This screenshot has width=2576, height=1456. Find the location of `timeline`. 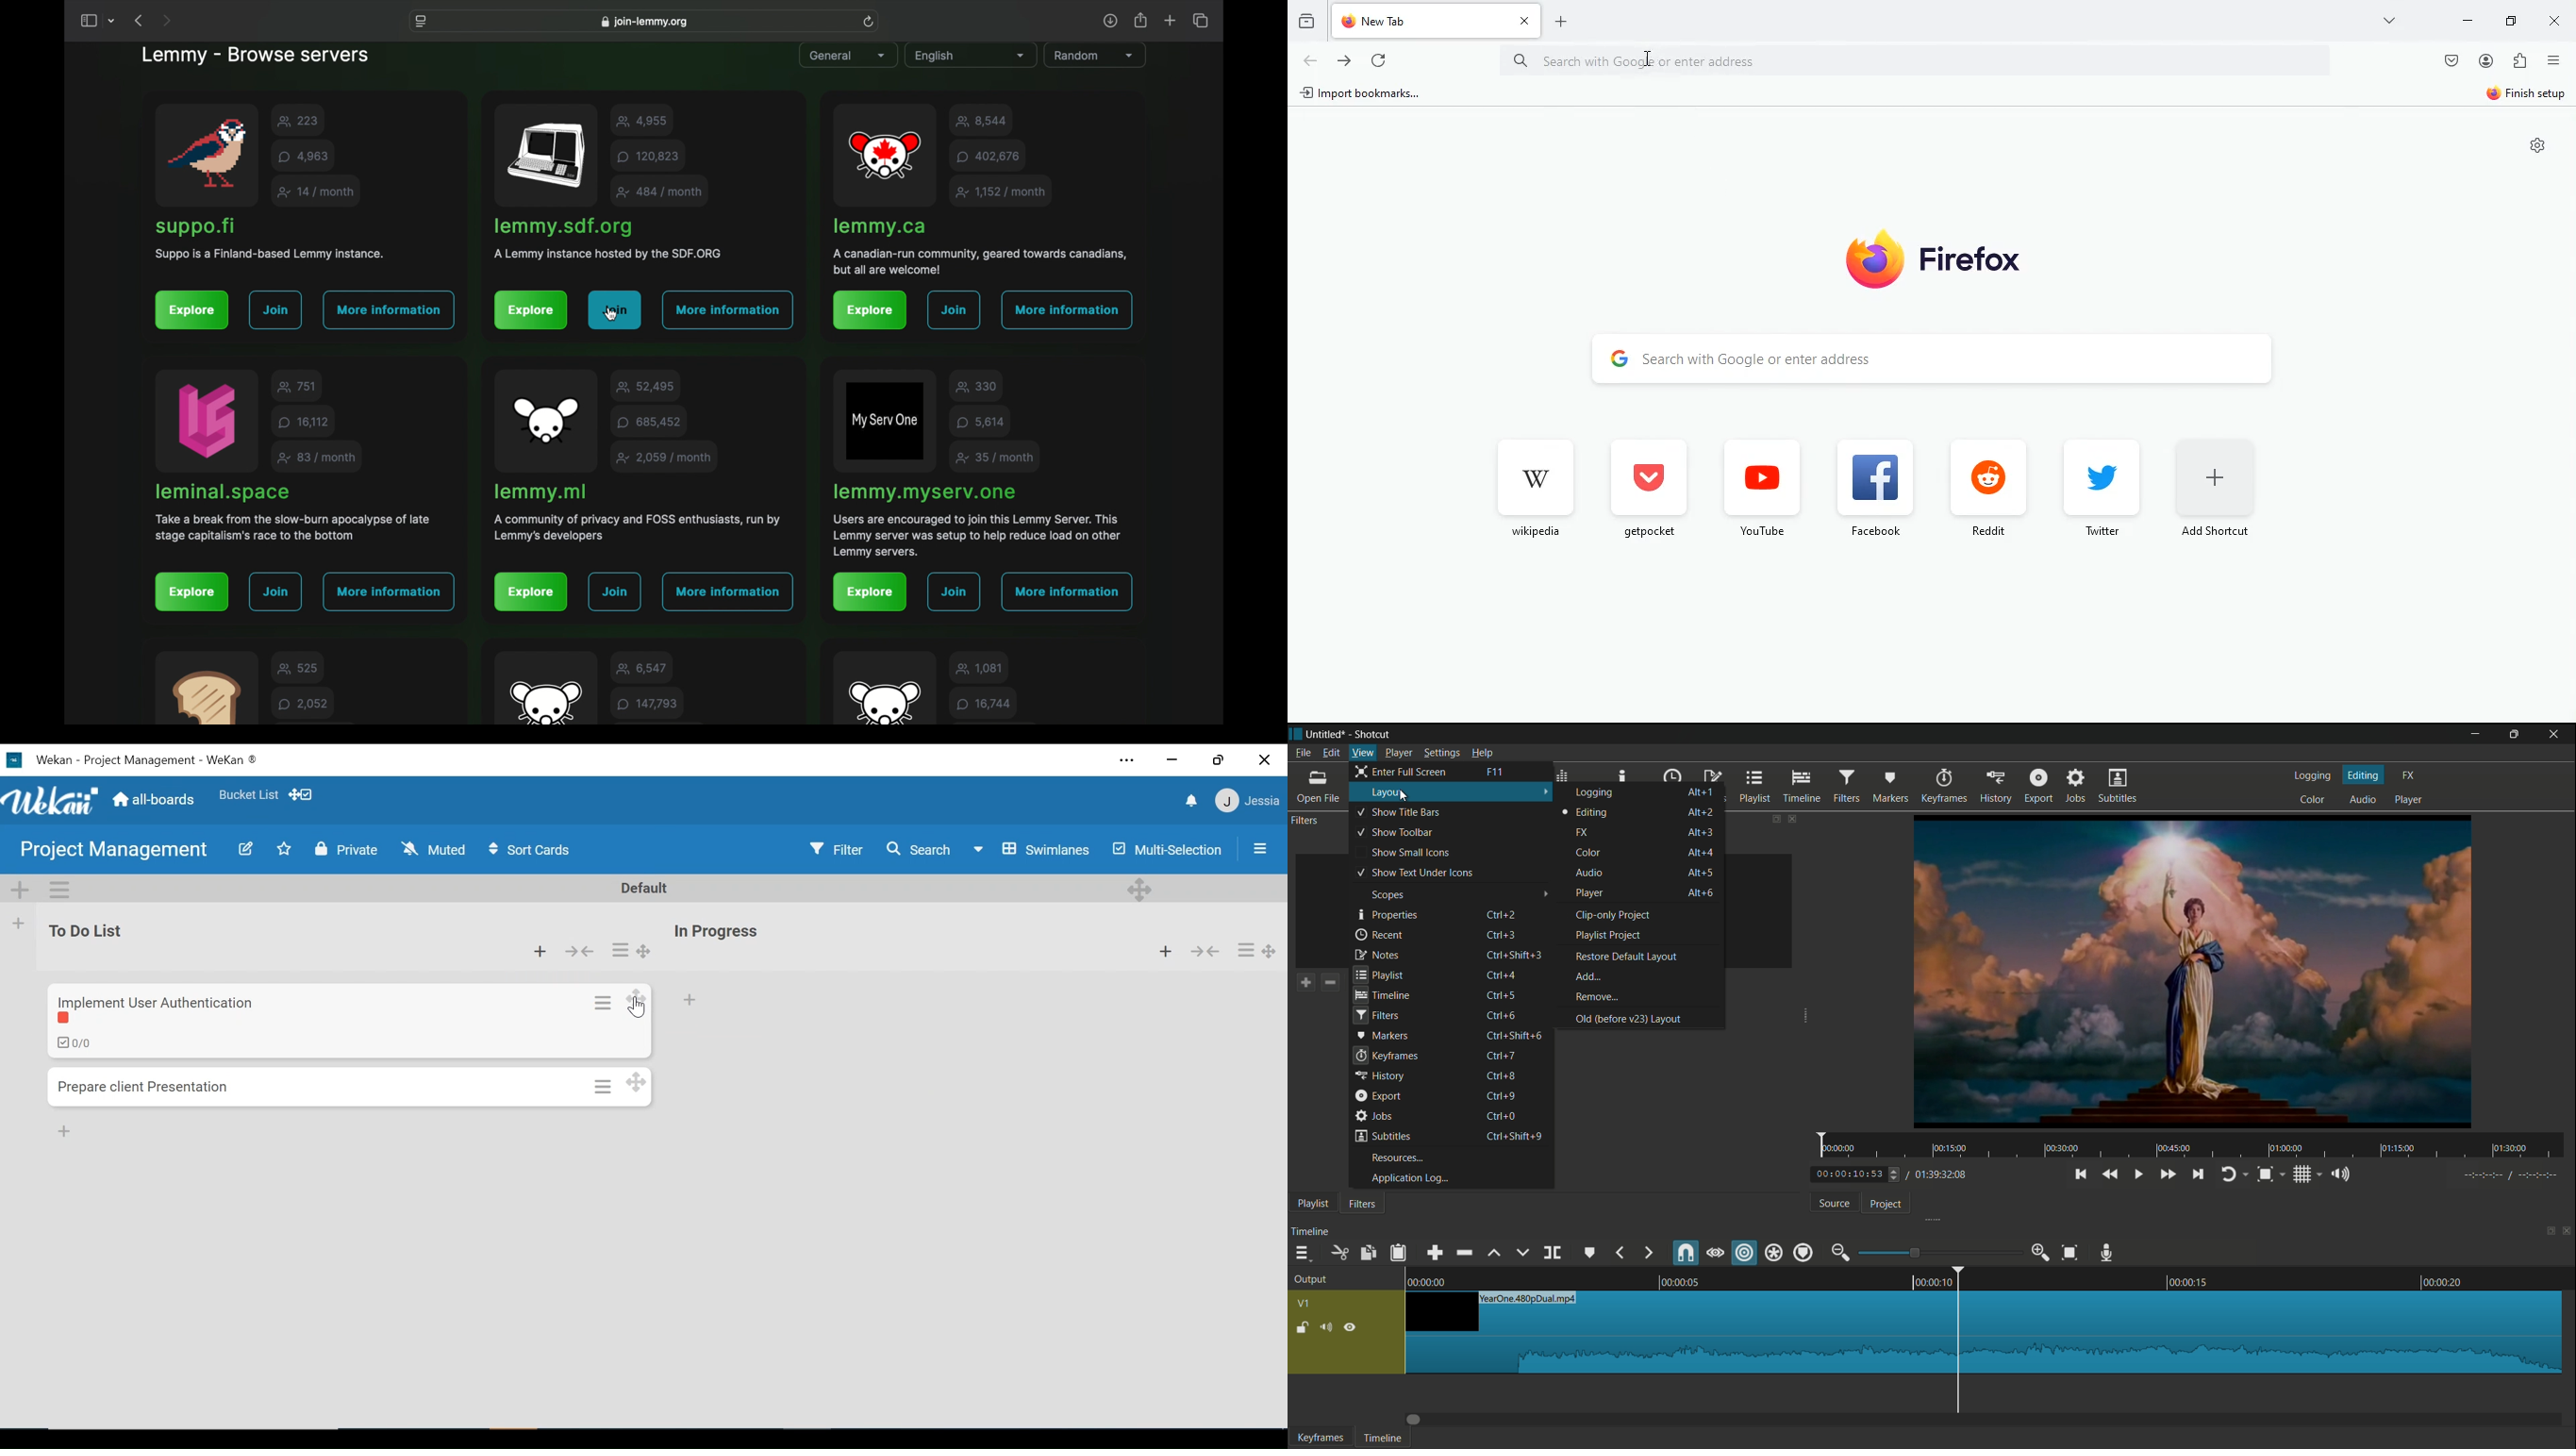

timeline is located at coordinates (1803, 787).